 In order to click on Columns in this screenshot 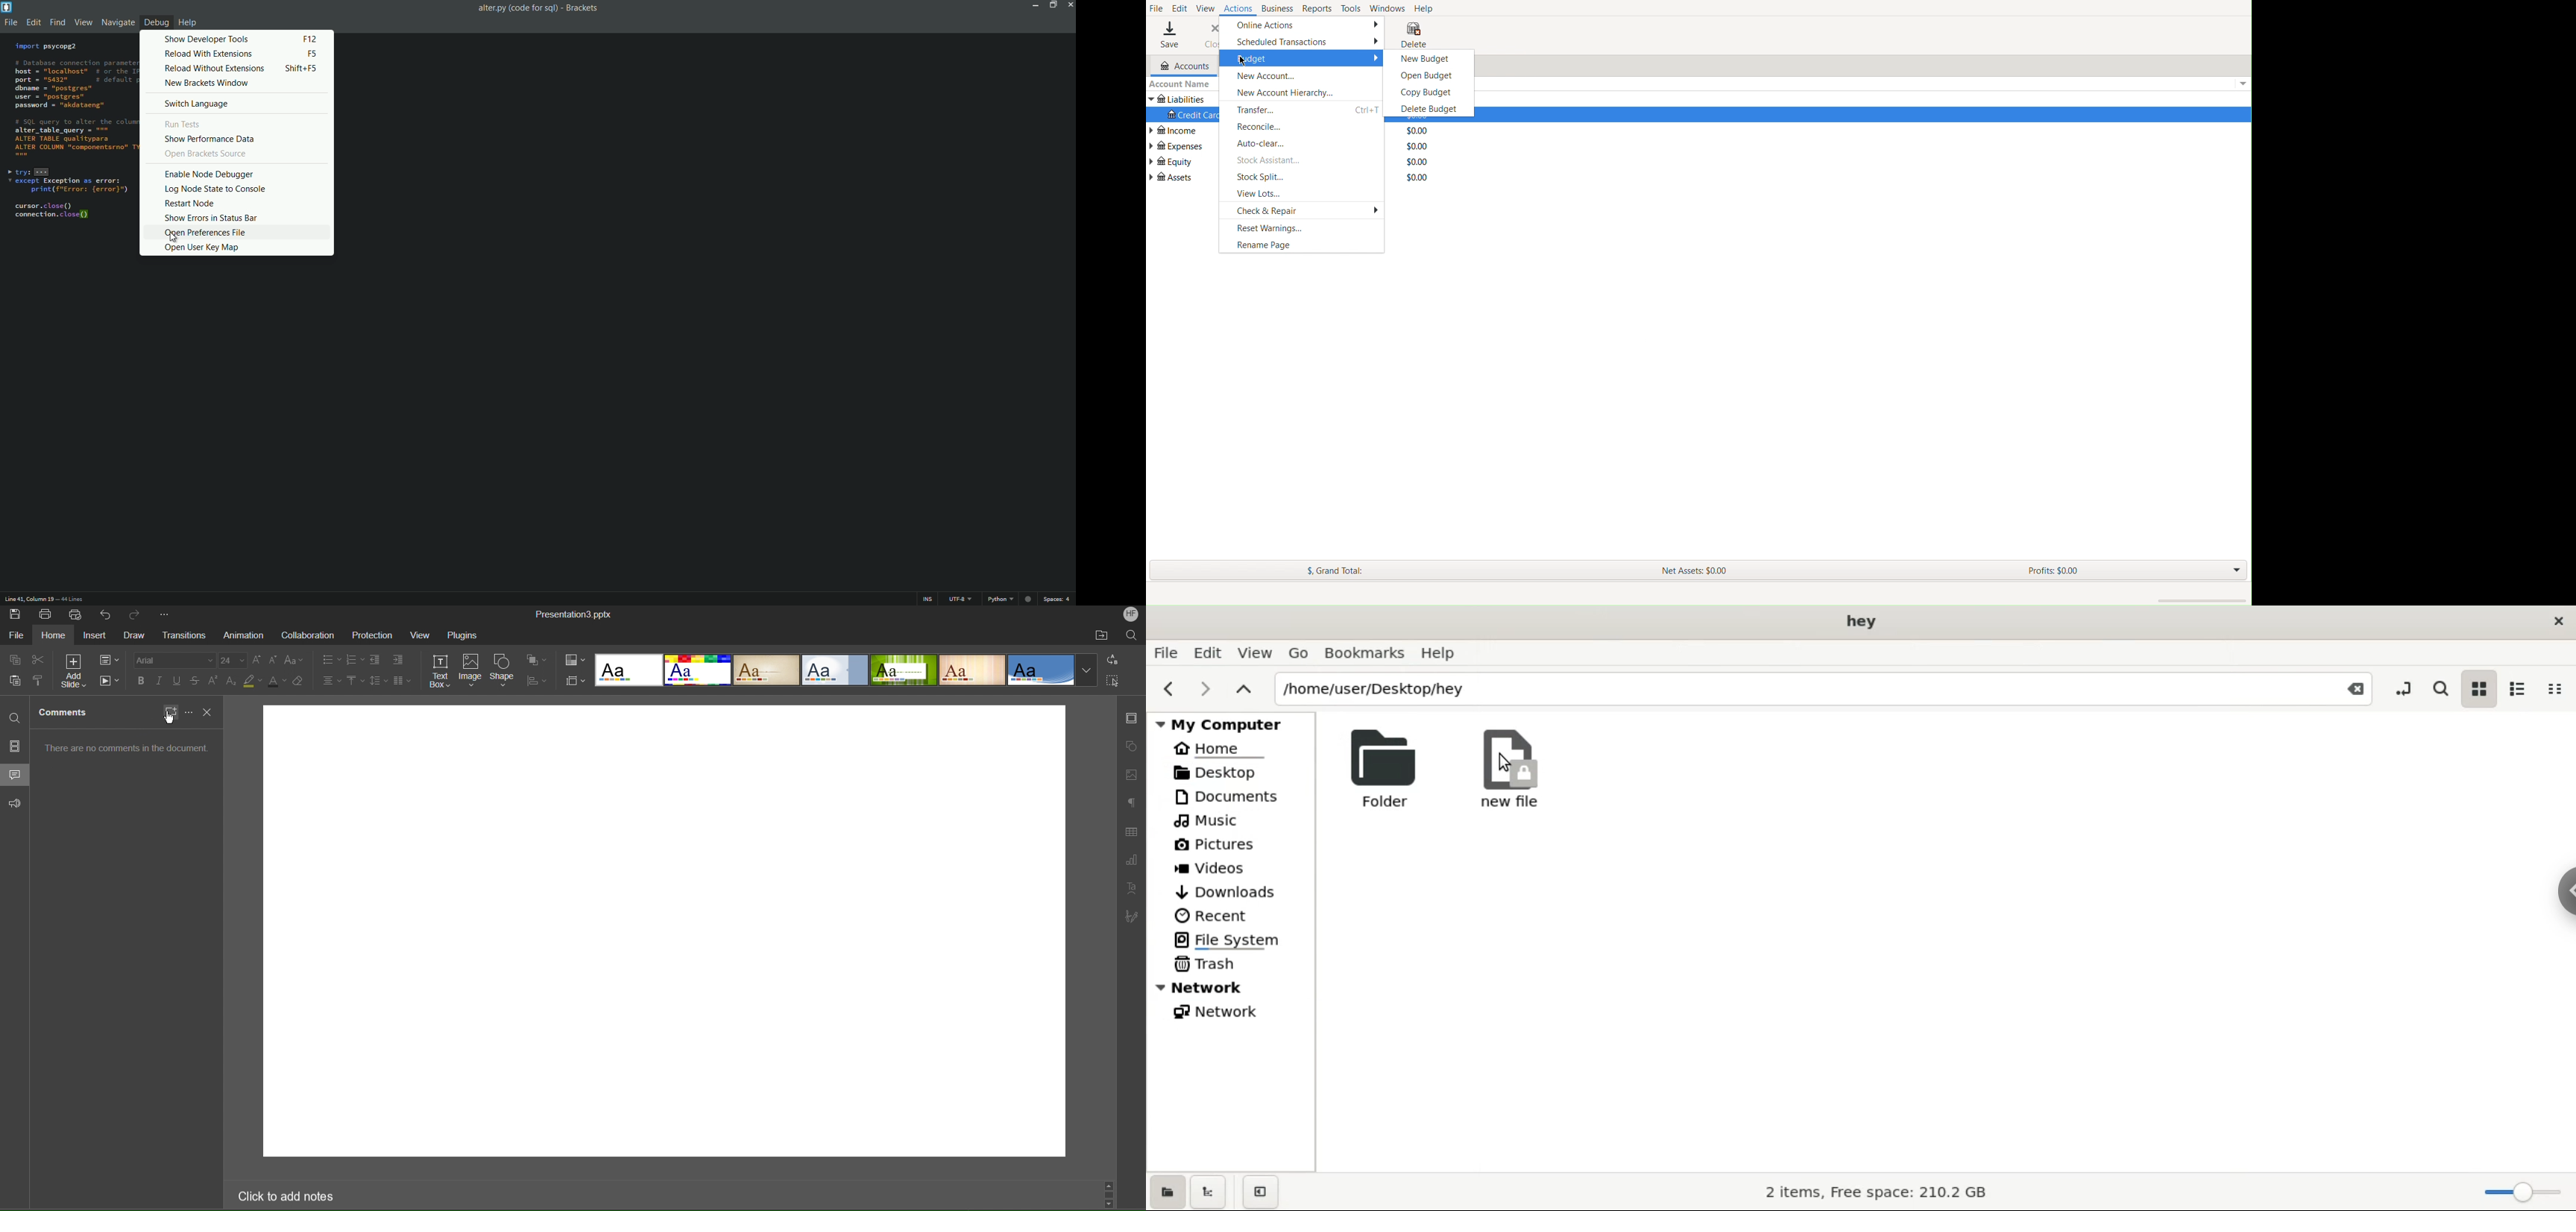, I will do `click(403, 682)`.